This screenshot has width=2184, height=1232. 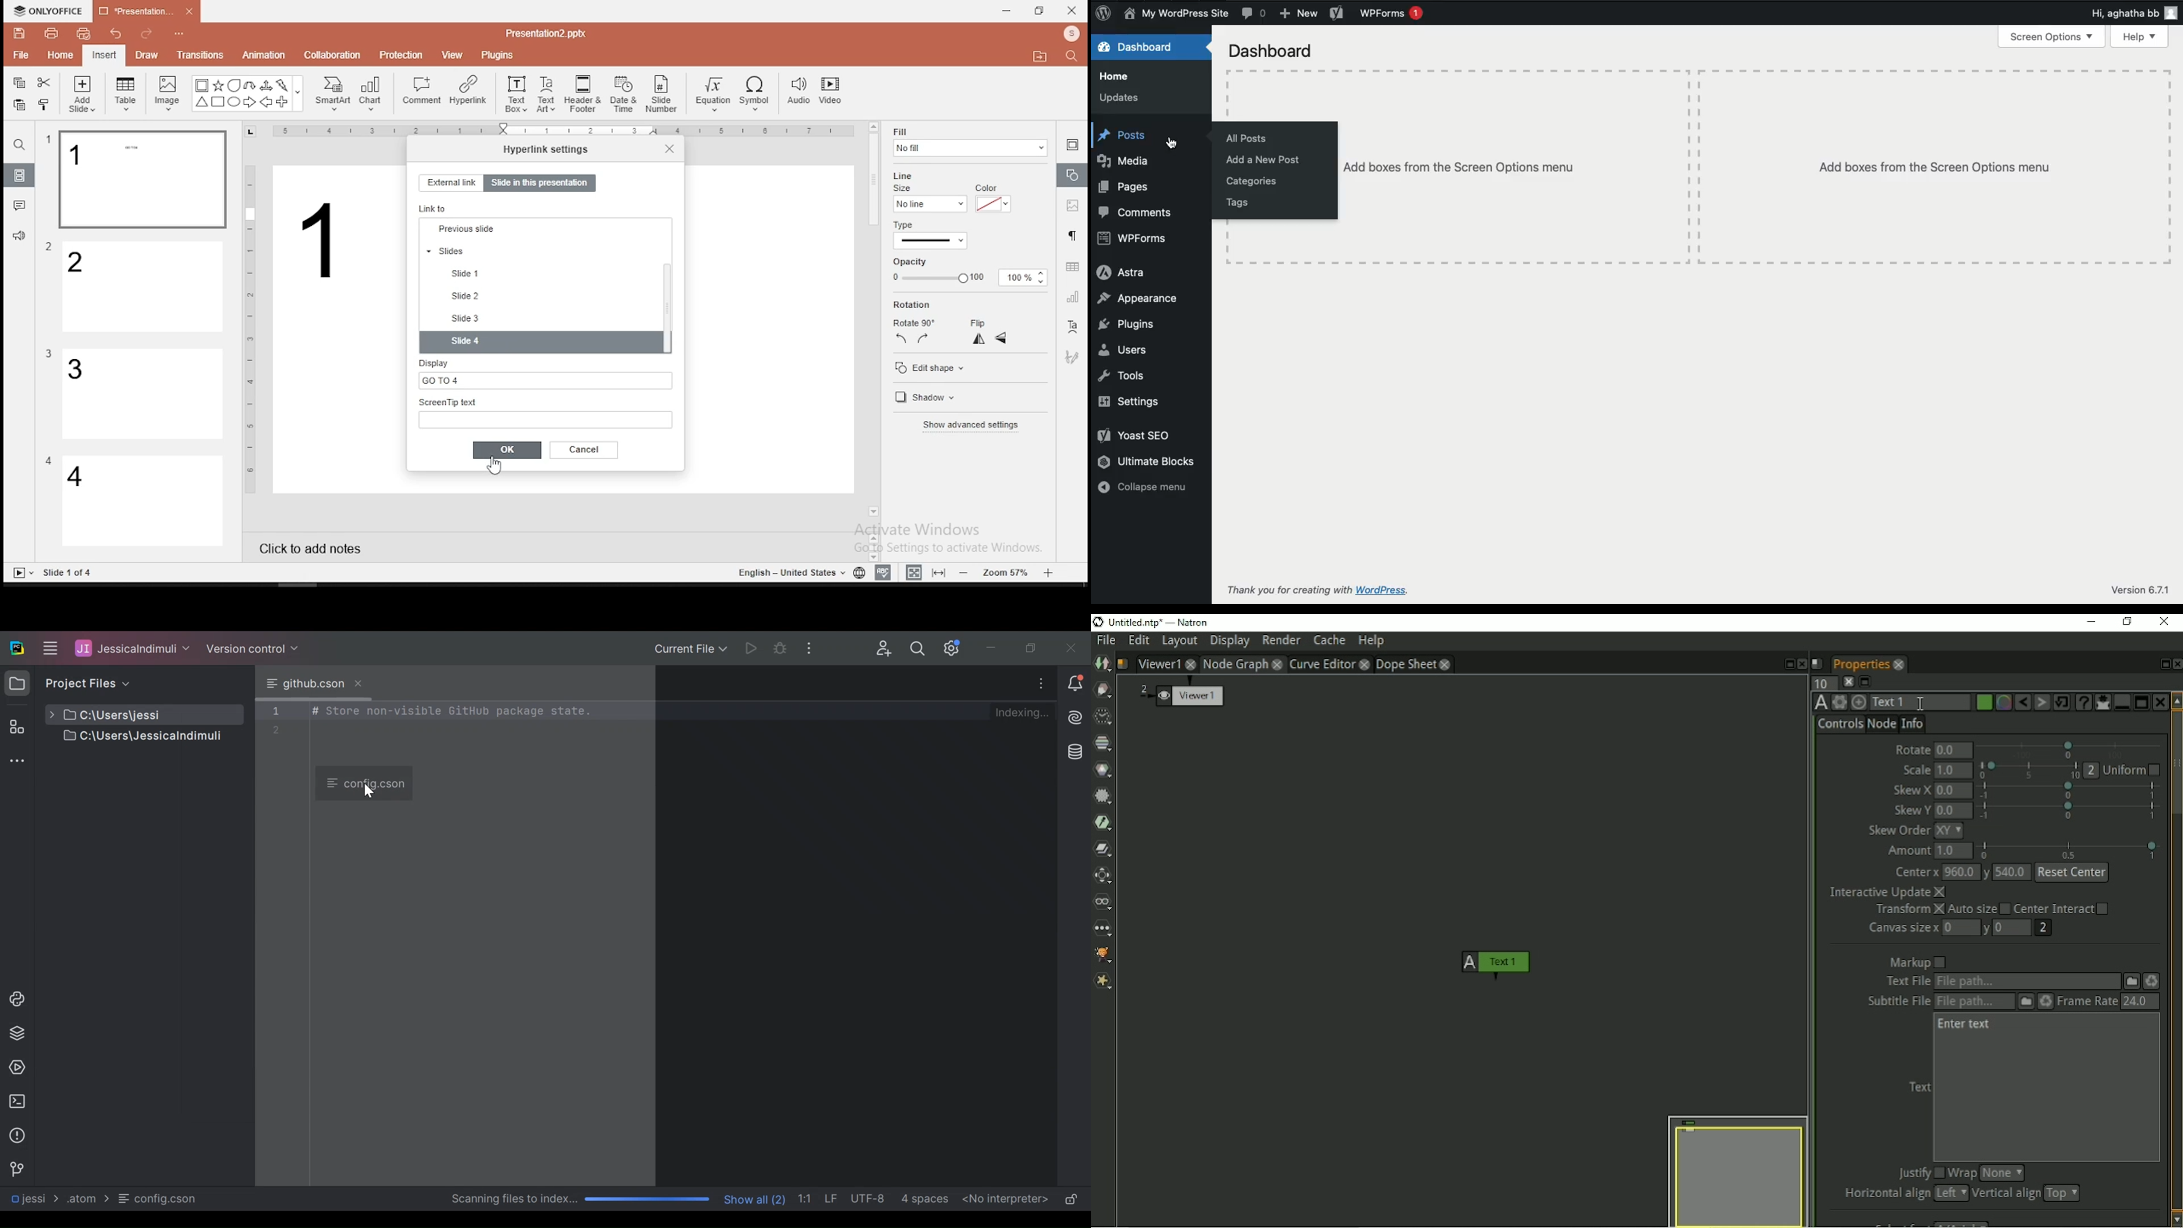 I want to click on Indexing..., so click(x=1026, y=713).